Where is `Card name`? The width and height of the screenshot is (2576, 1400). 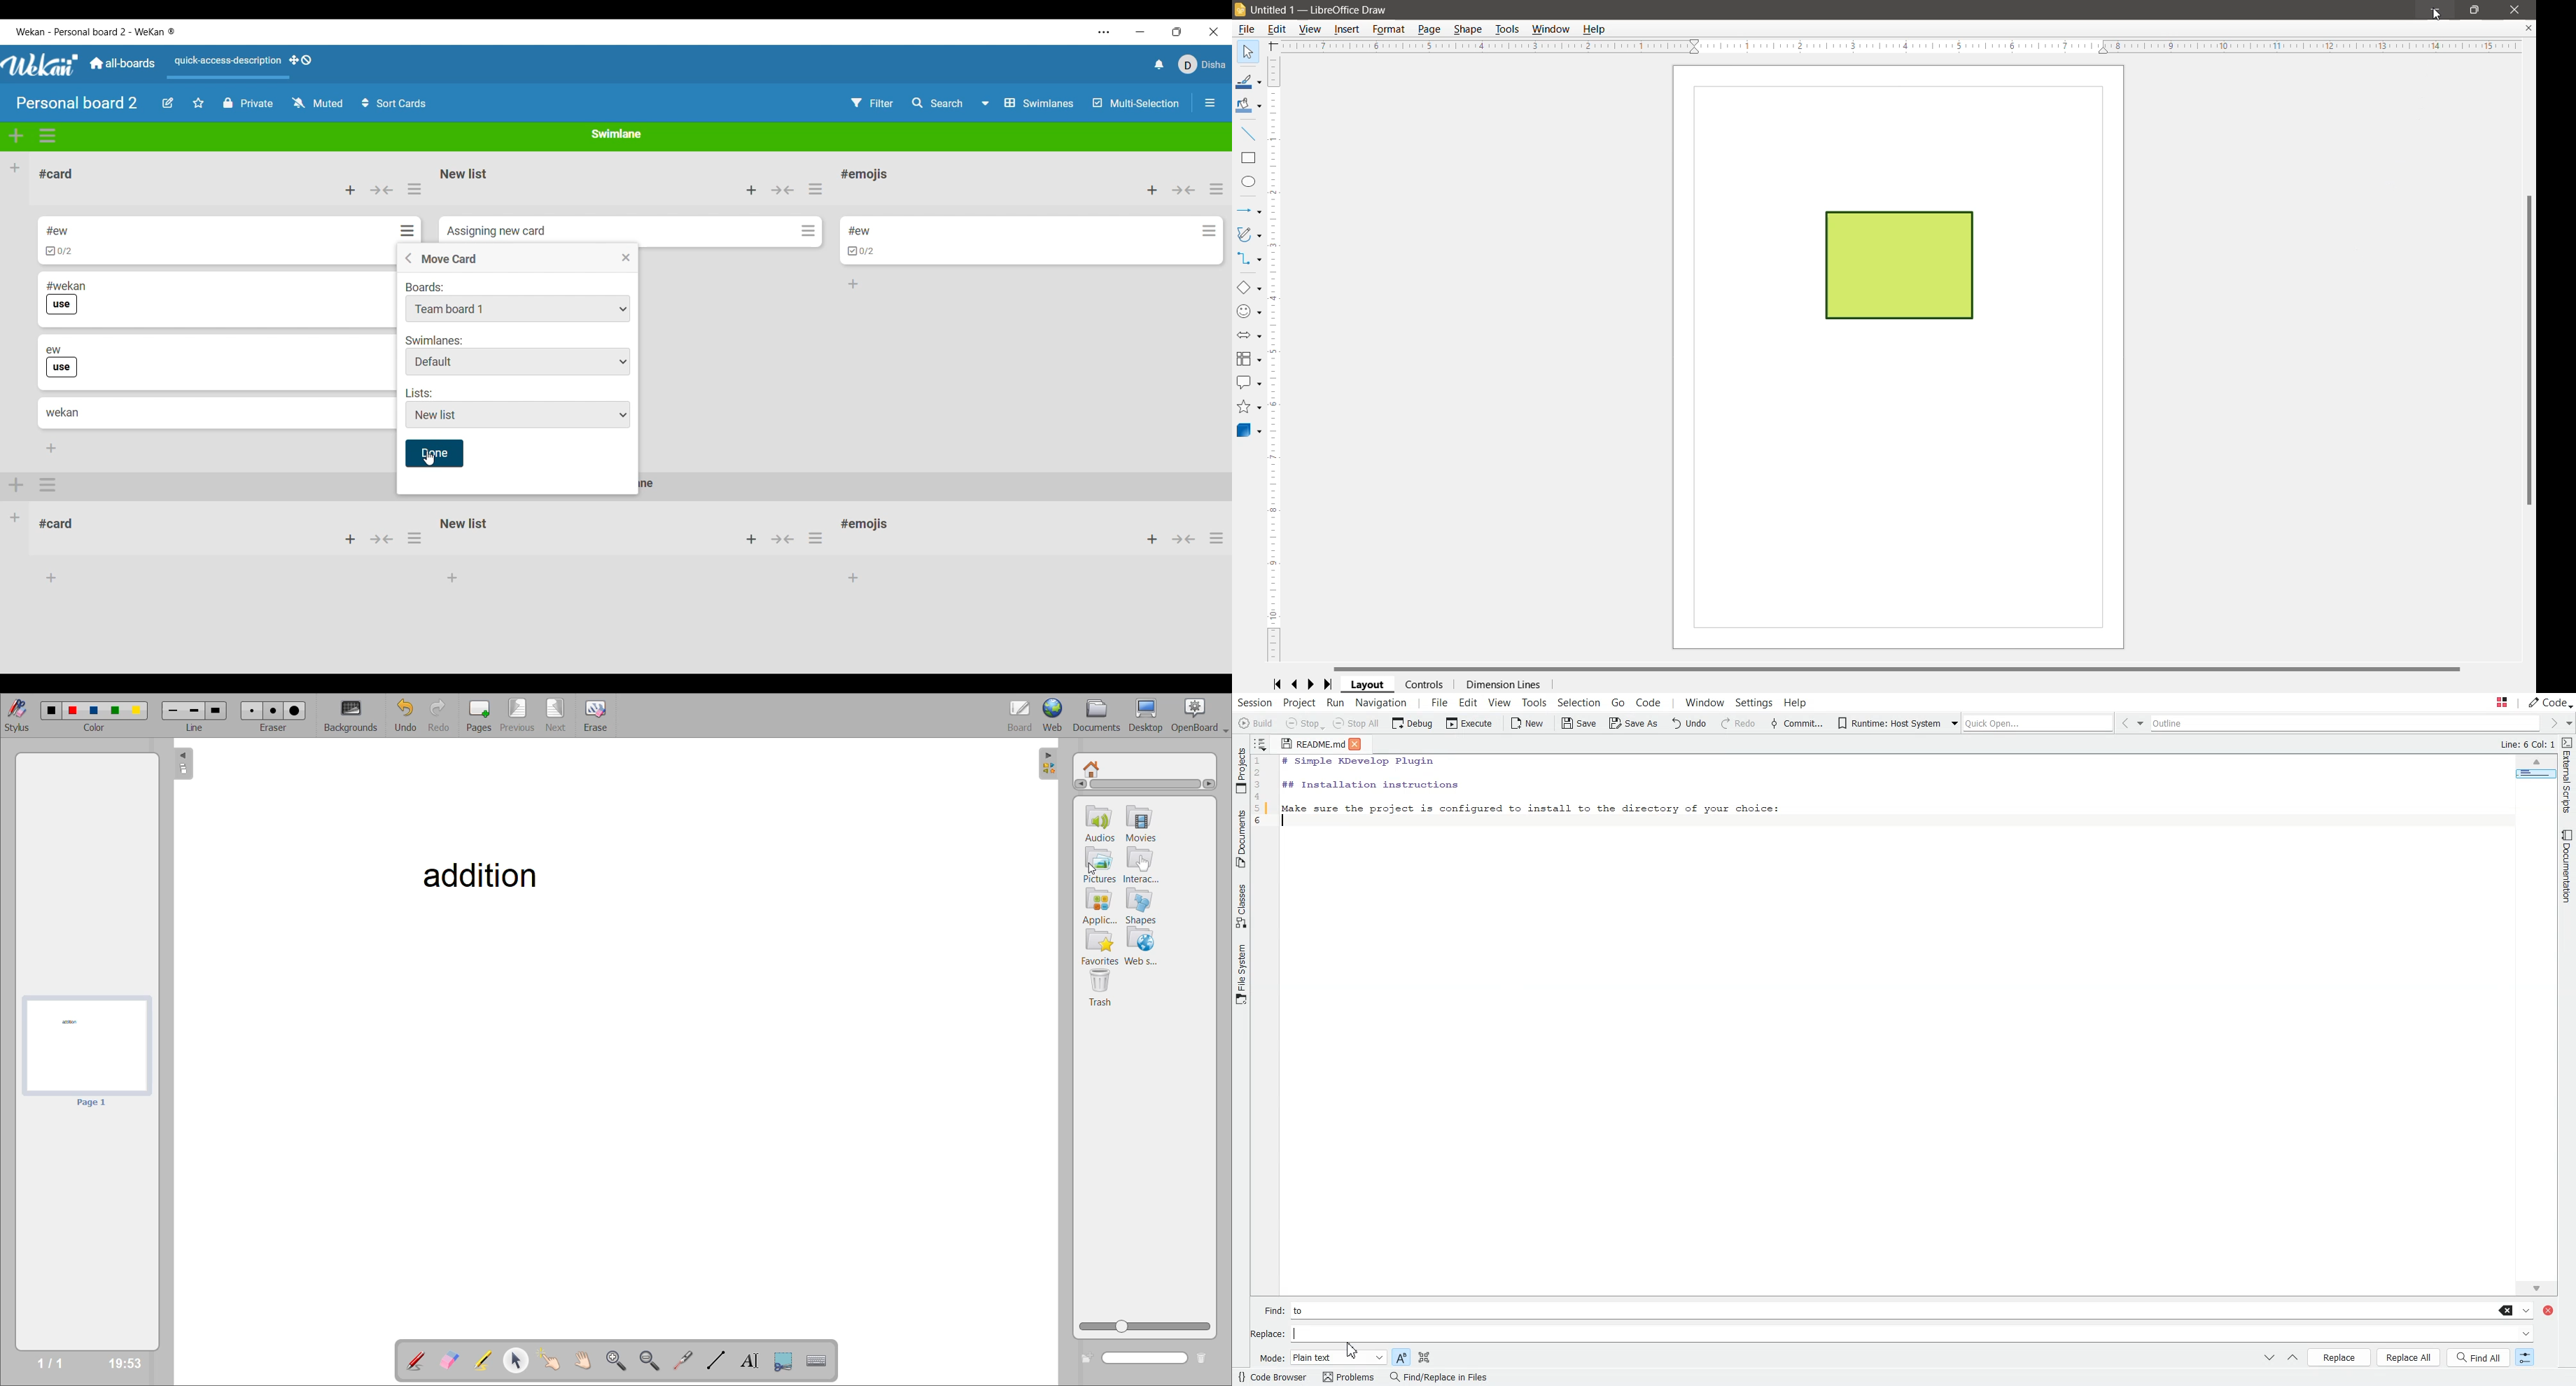 Card name is located at coordinates (859, 231).